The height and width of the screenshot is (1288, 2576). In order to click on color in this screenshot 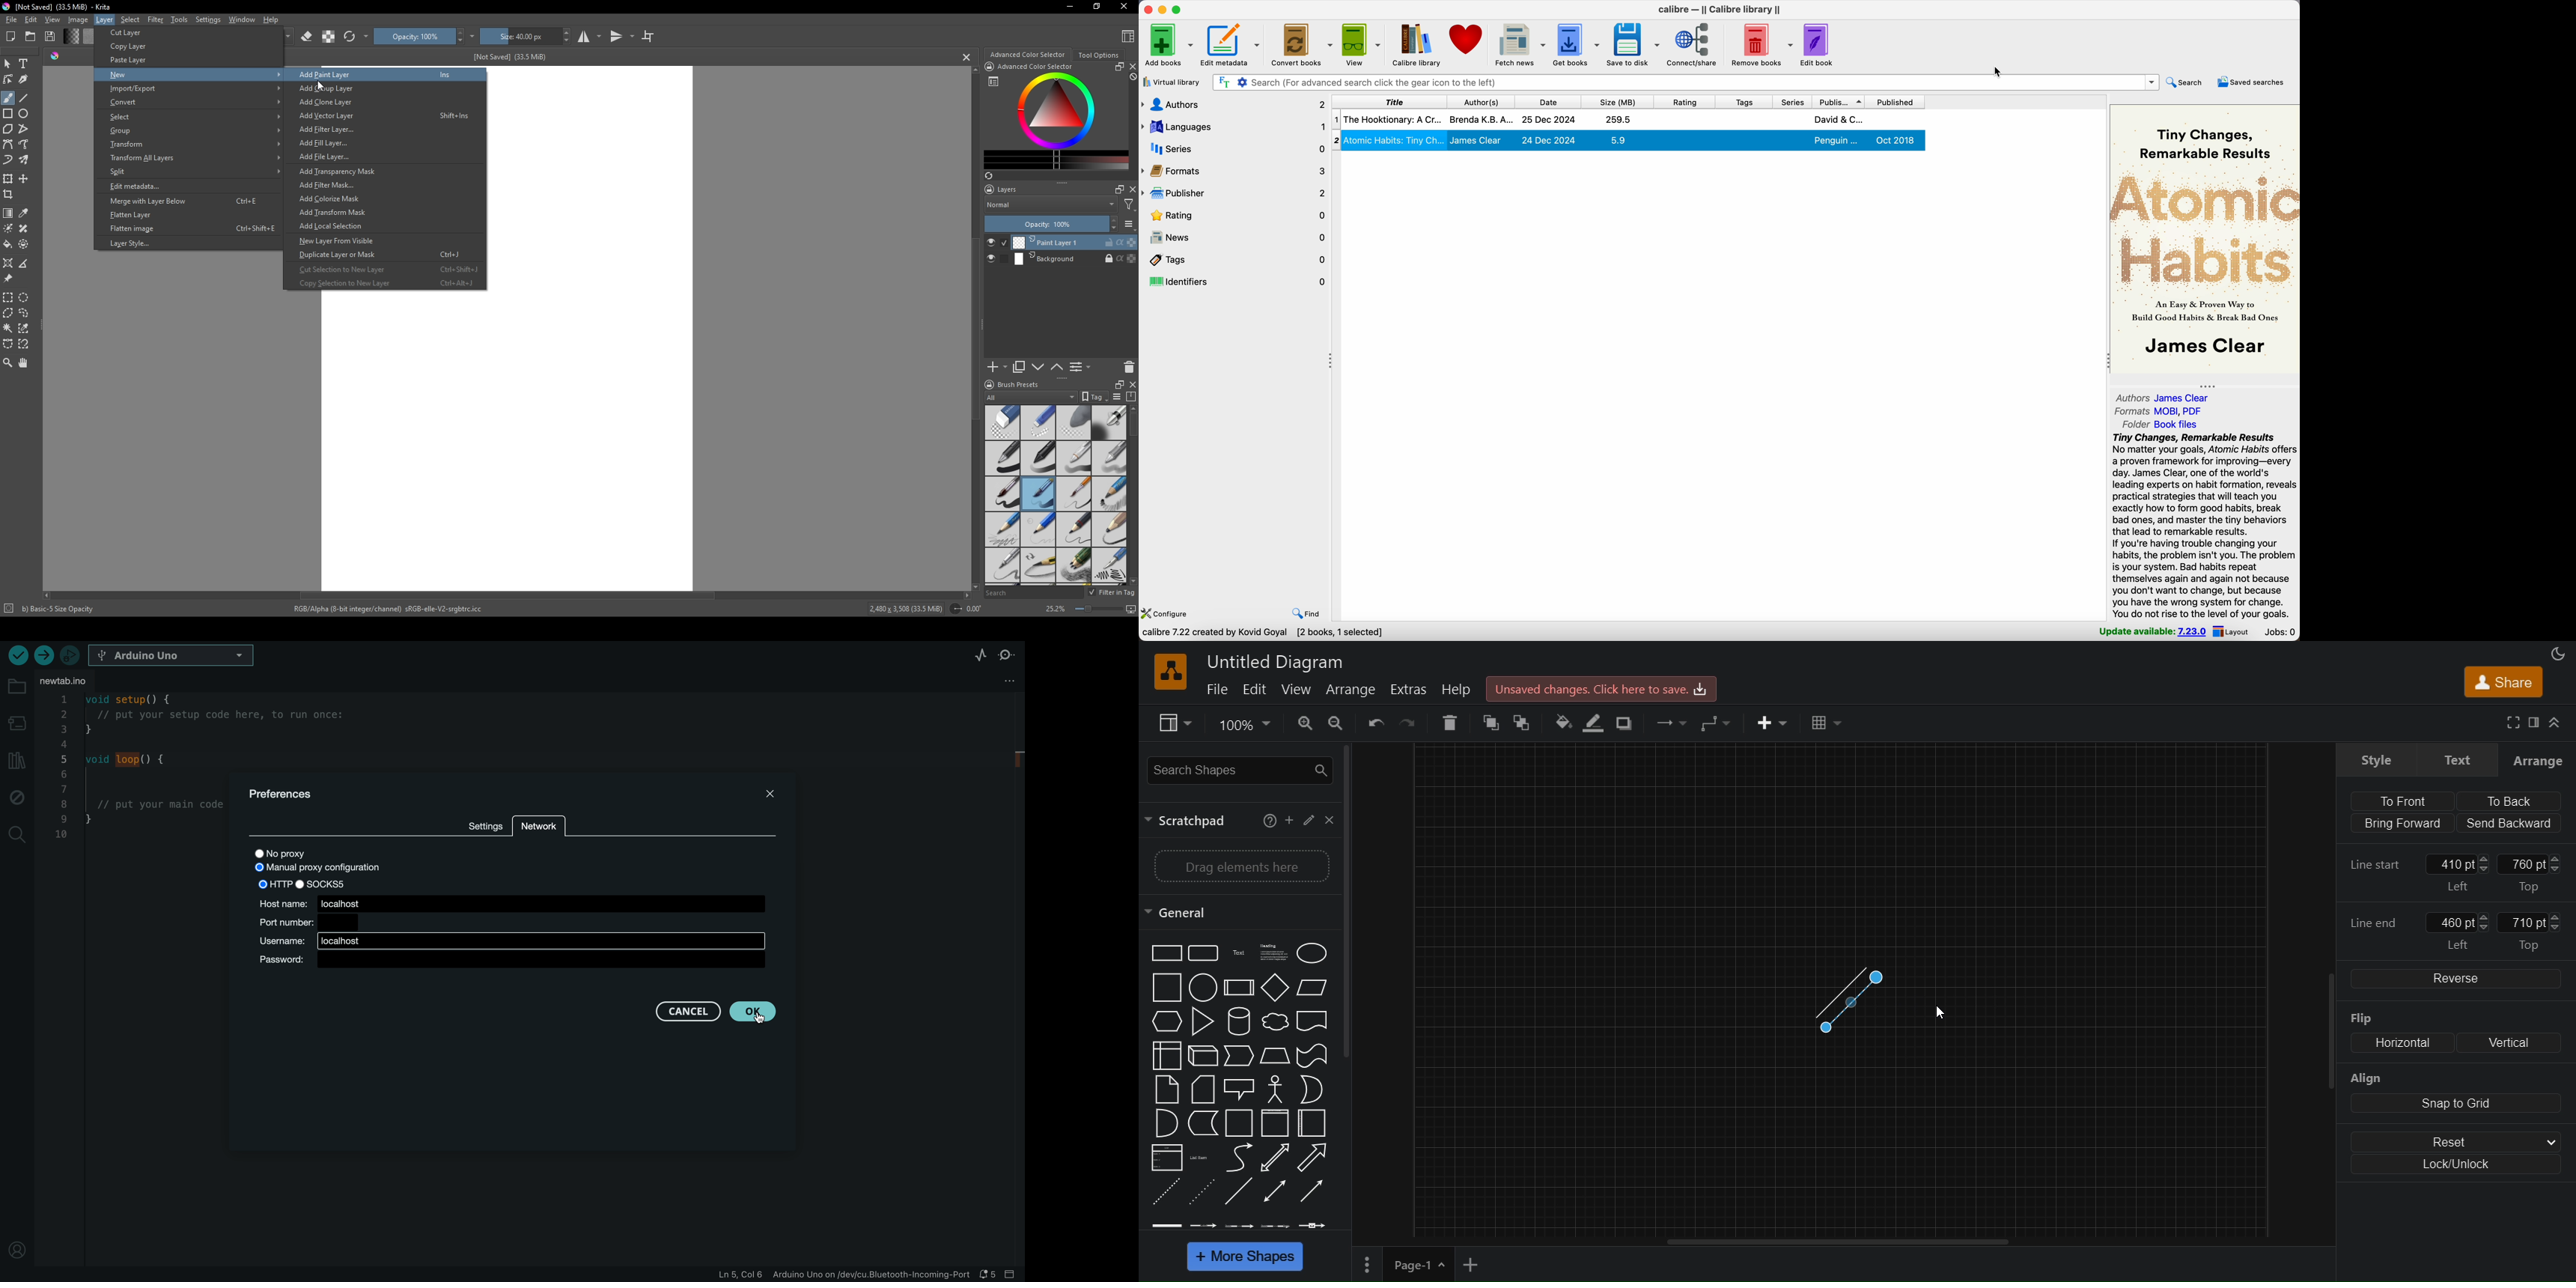, I will do `click(90, 36)`.